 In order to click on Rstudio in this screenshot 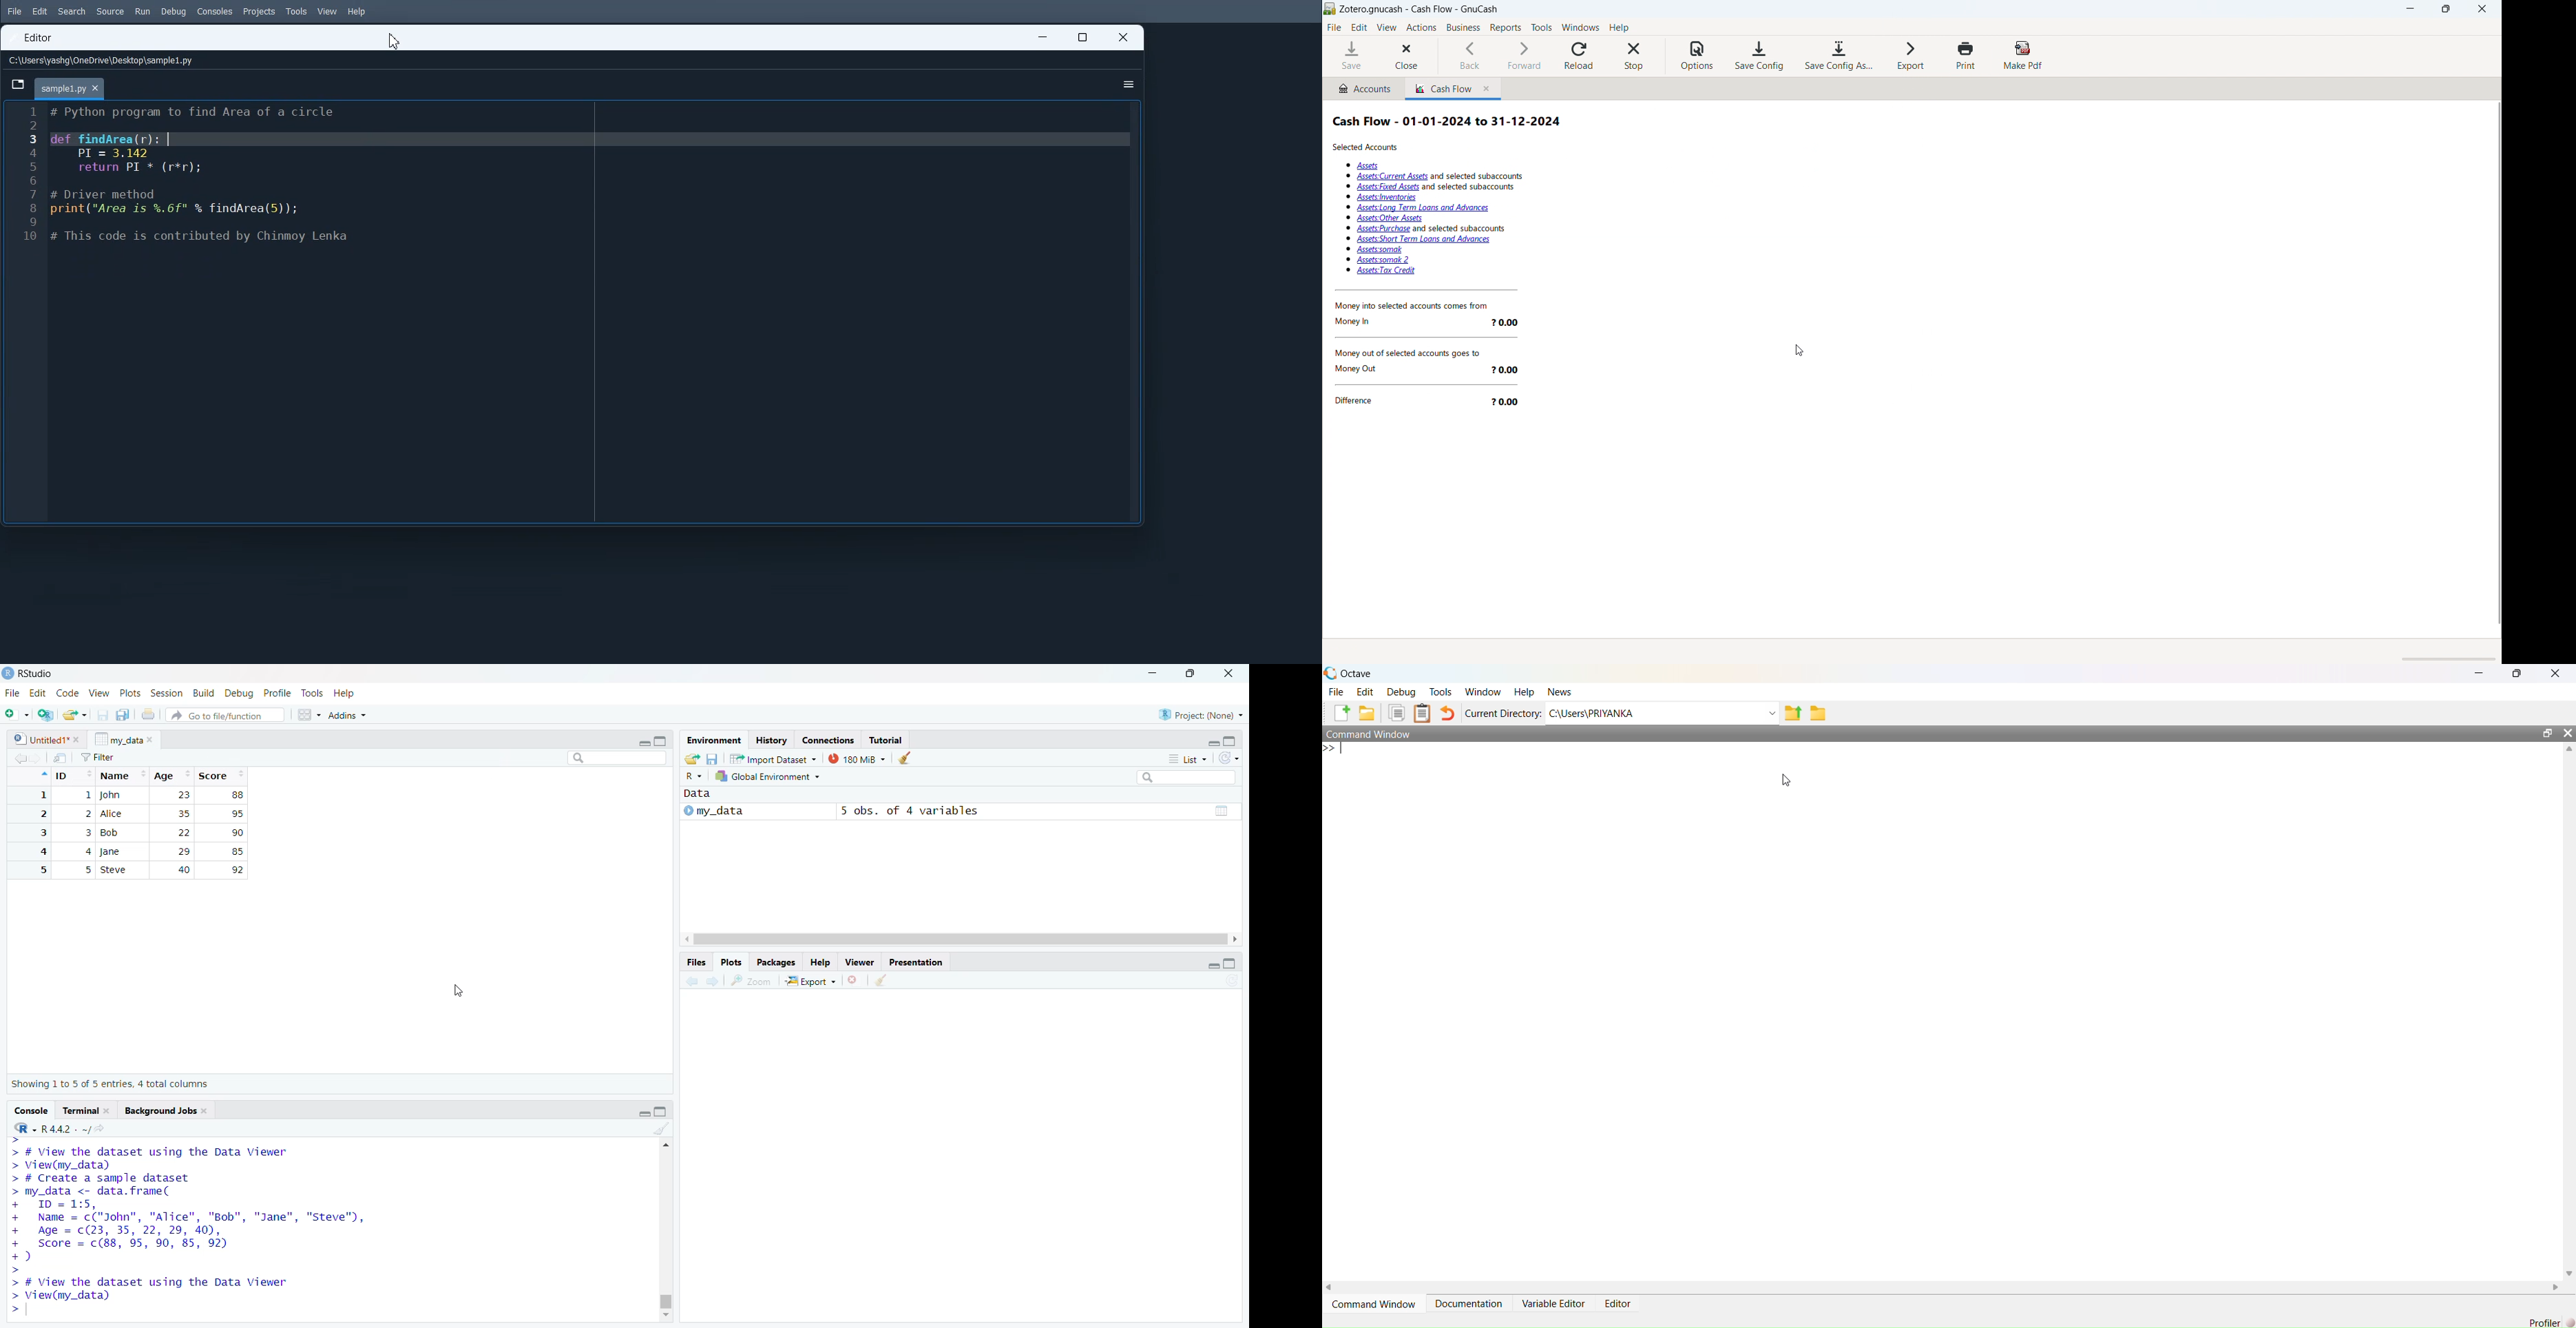, I will do `click(28, 673)`.